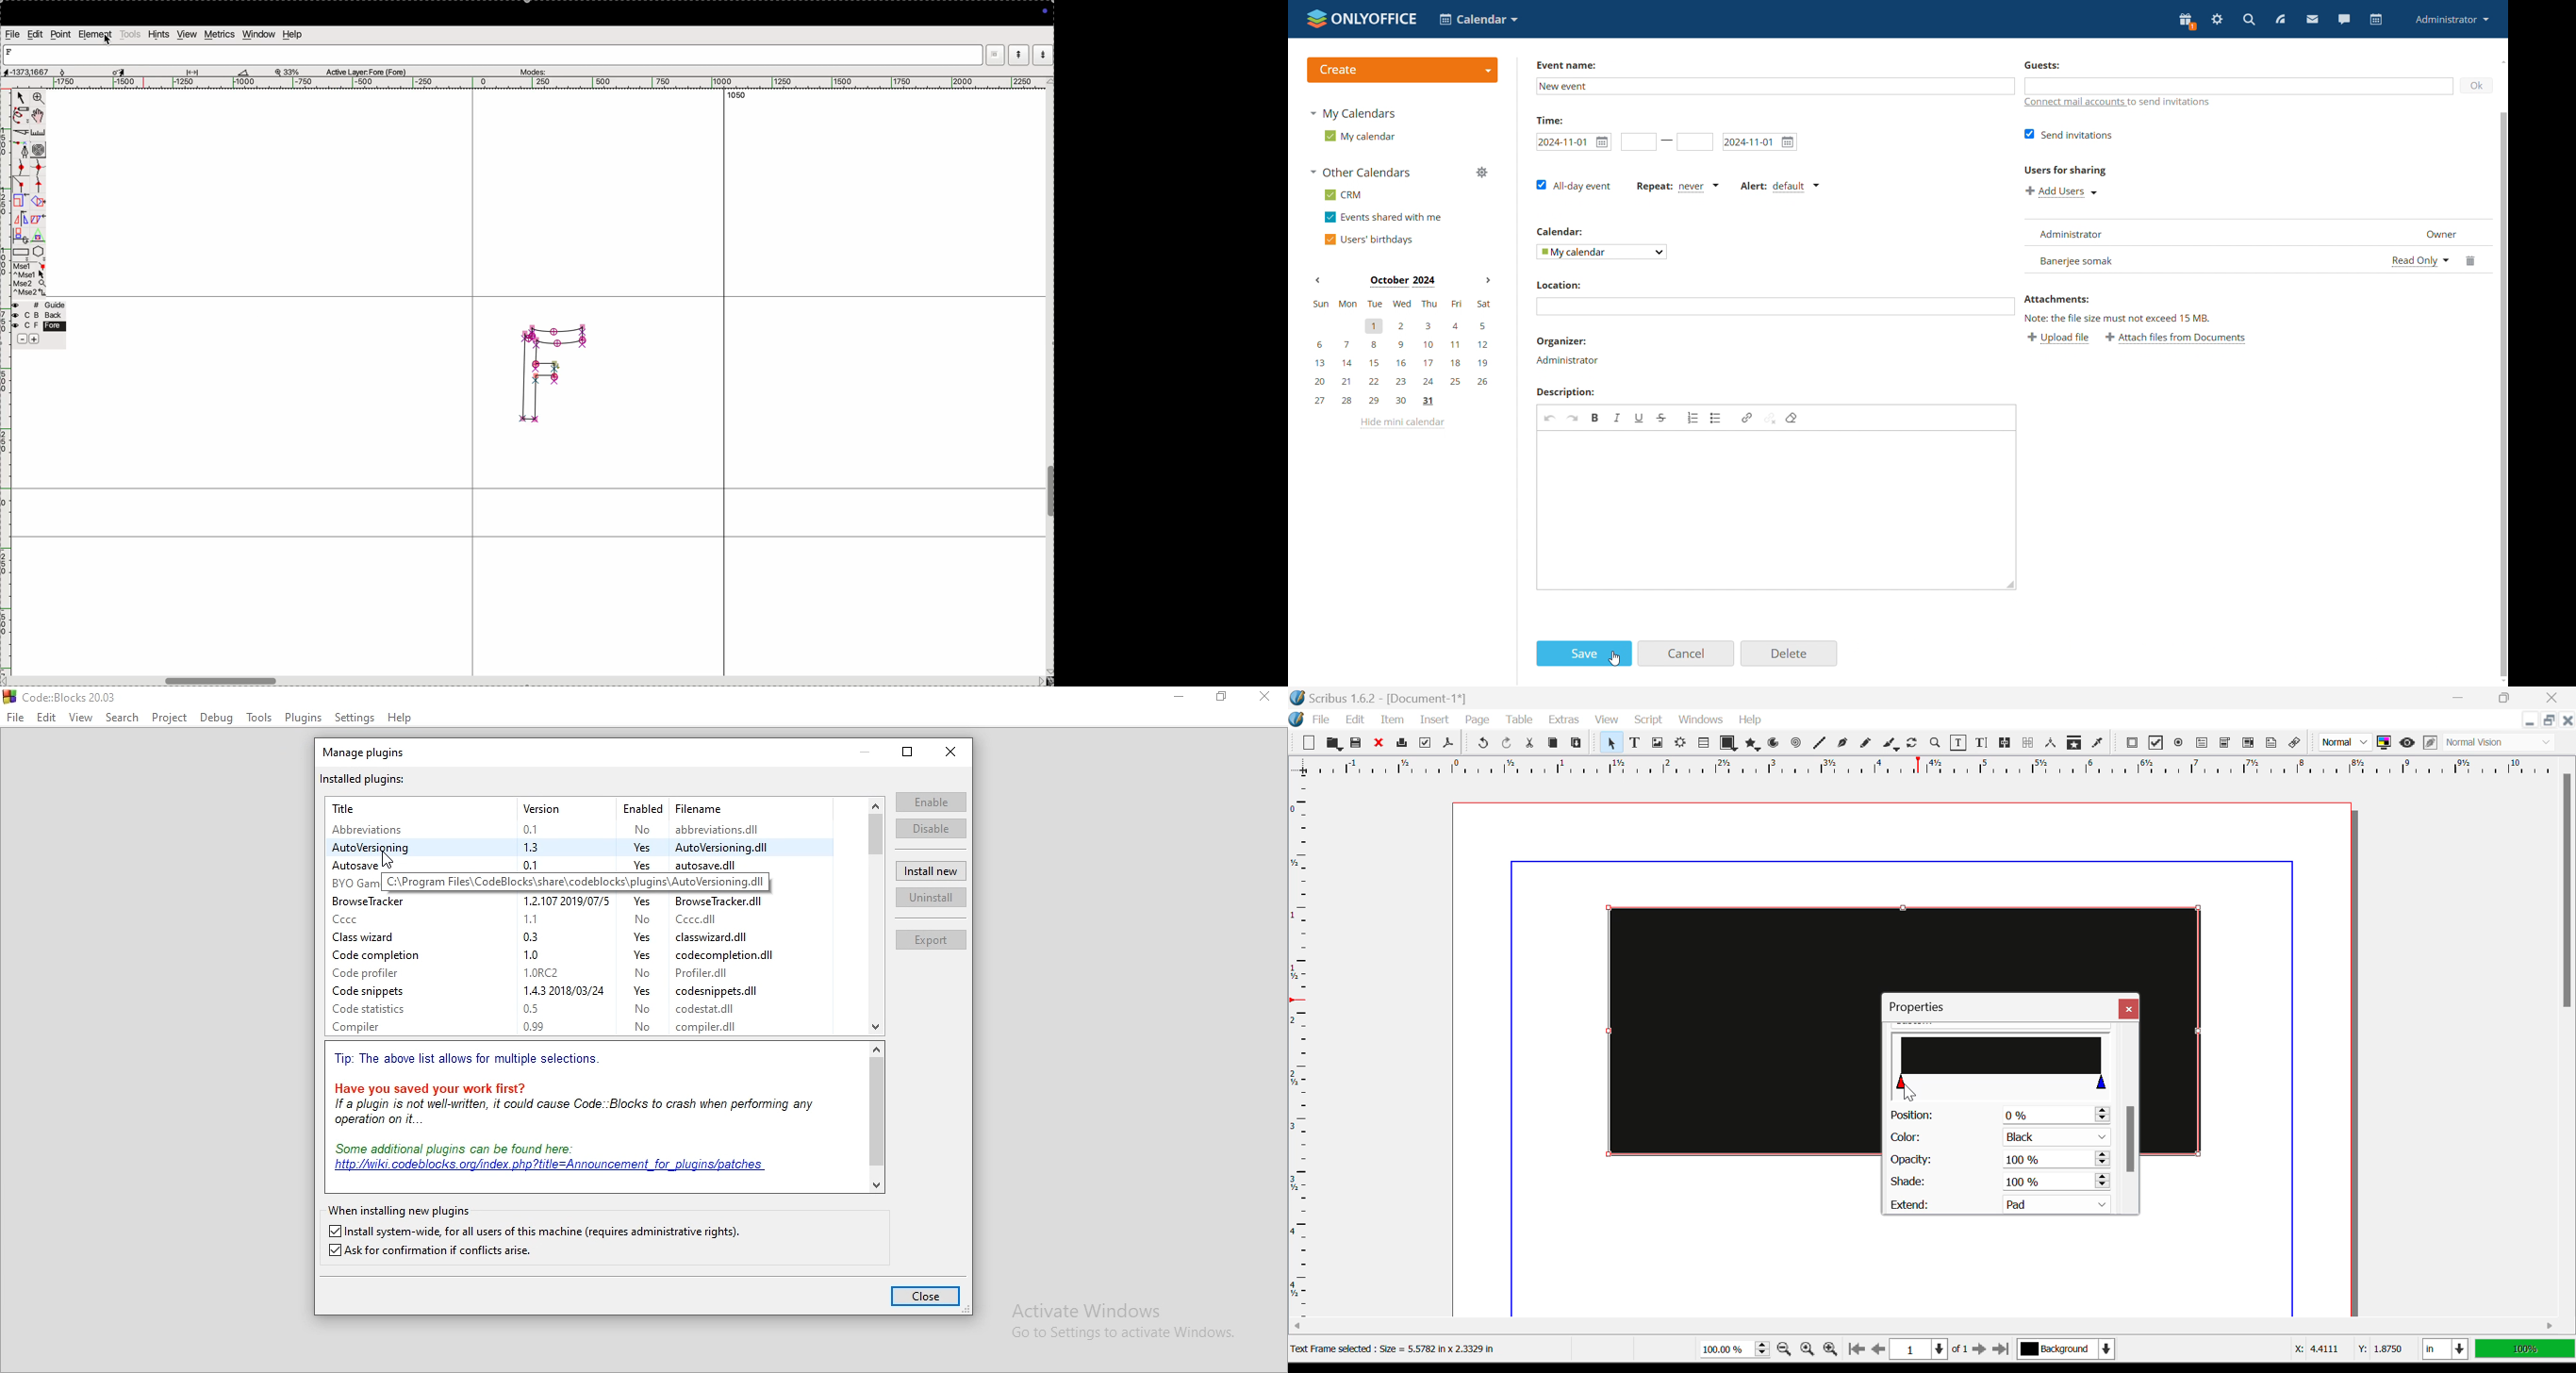 Image resolution: width=2576 pixels, height=1400 pixels. What do you see at coordinates (1401, 353) in the screenshot?
I see `mini calendar` at bounding box center [1401, 353].